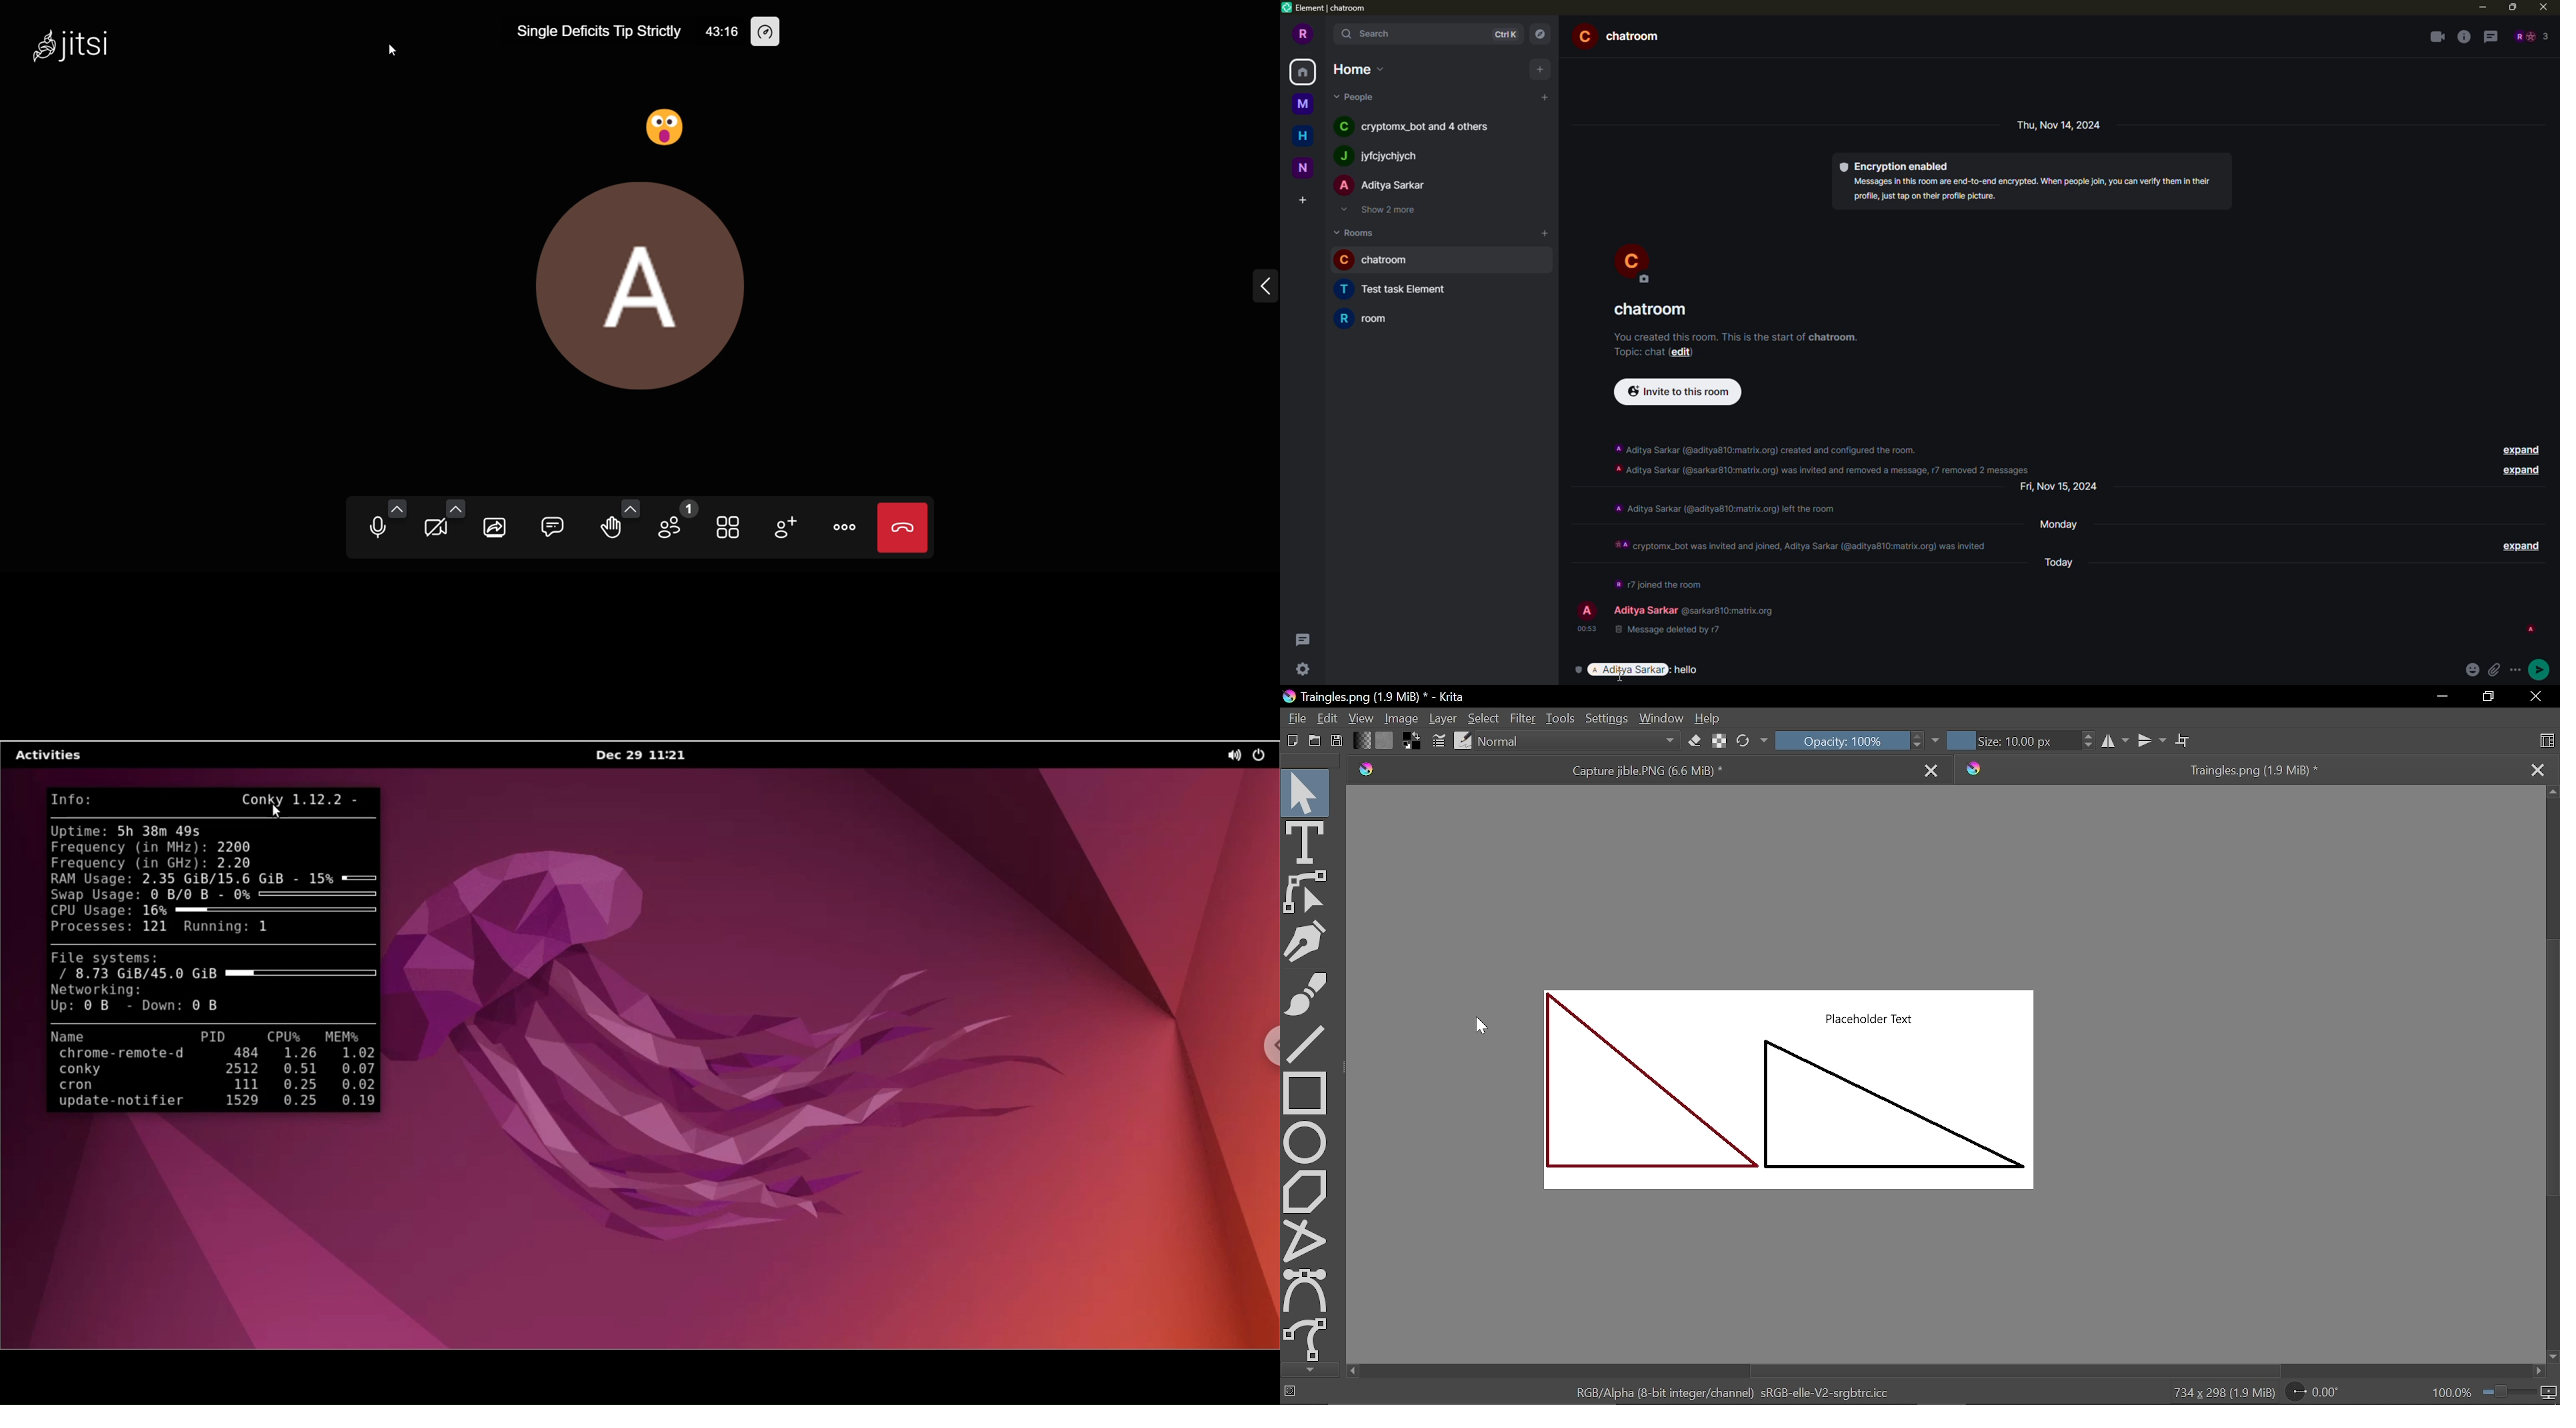  Describe the element at coordinates (1314, 741) in the screenshot. I see `Open document` at that location.